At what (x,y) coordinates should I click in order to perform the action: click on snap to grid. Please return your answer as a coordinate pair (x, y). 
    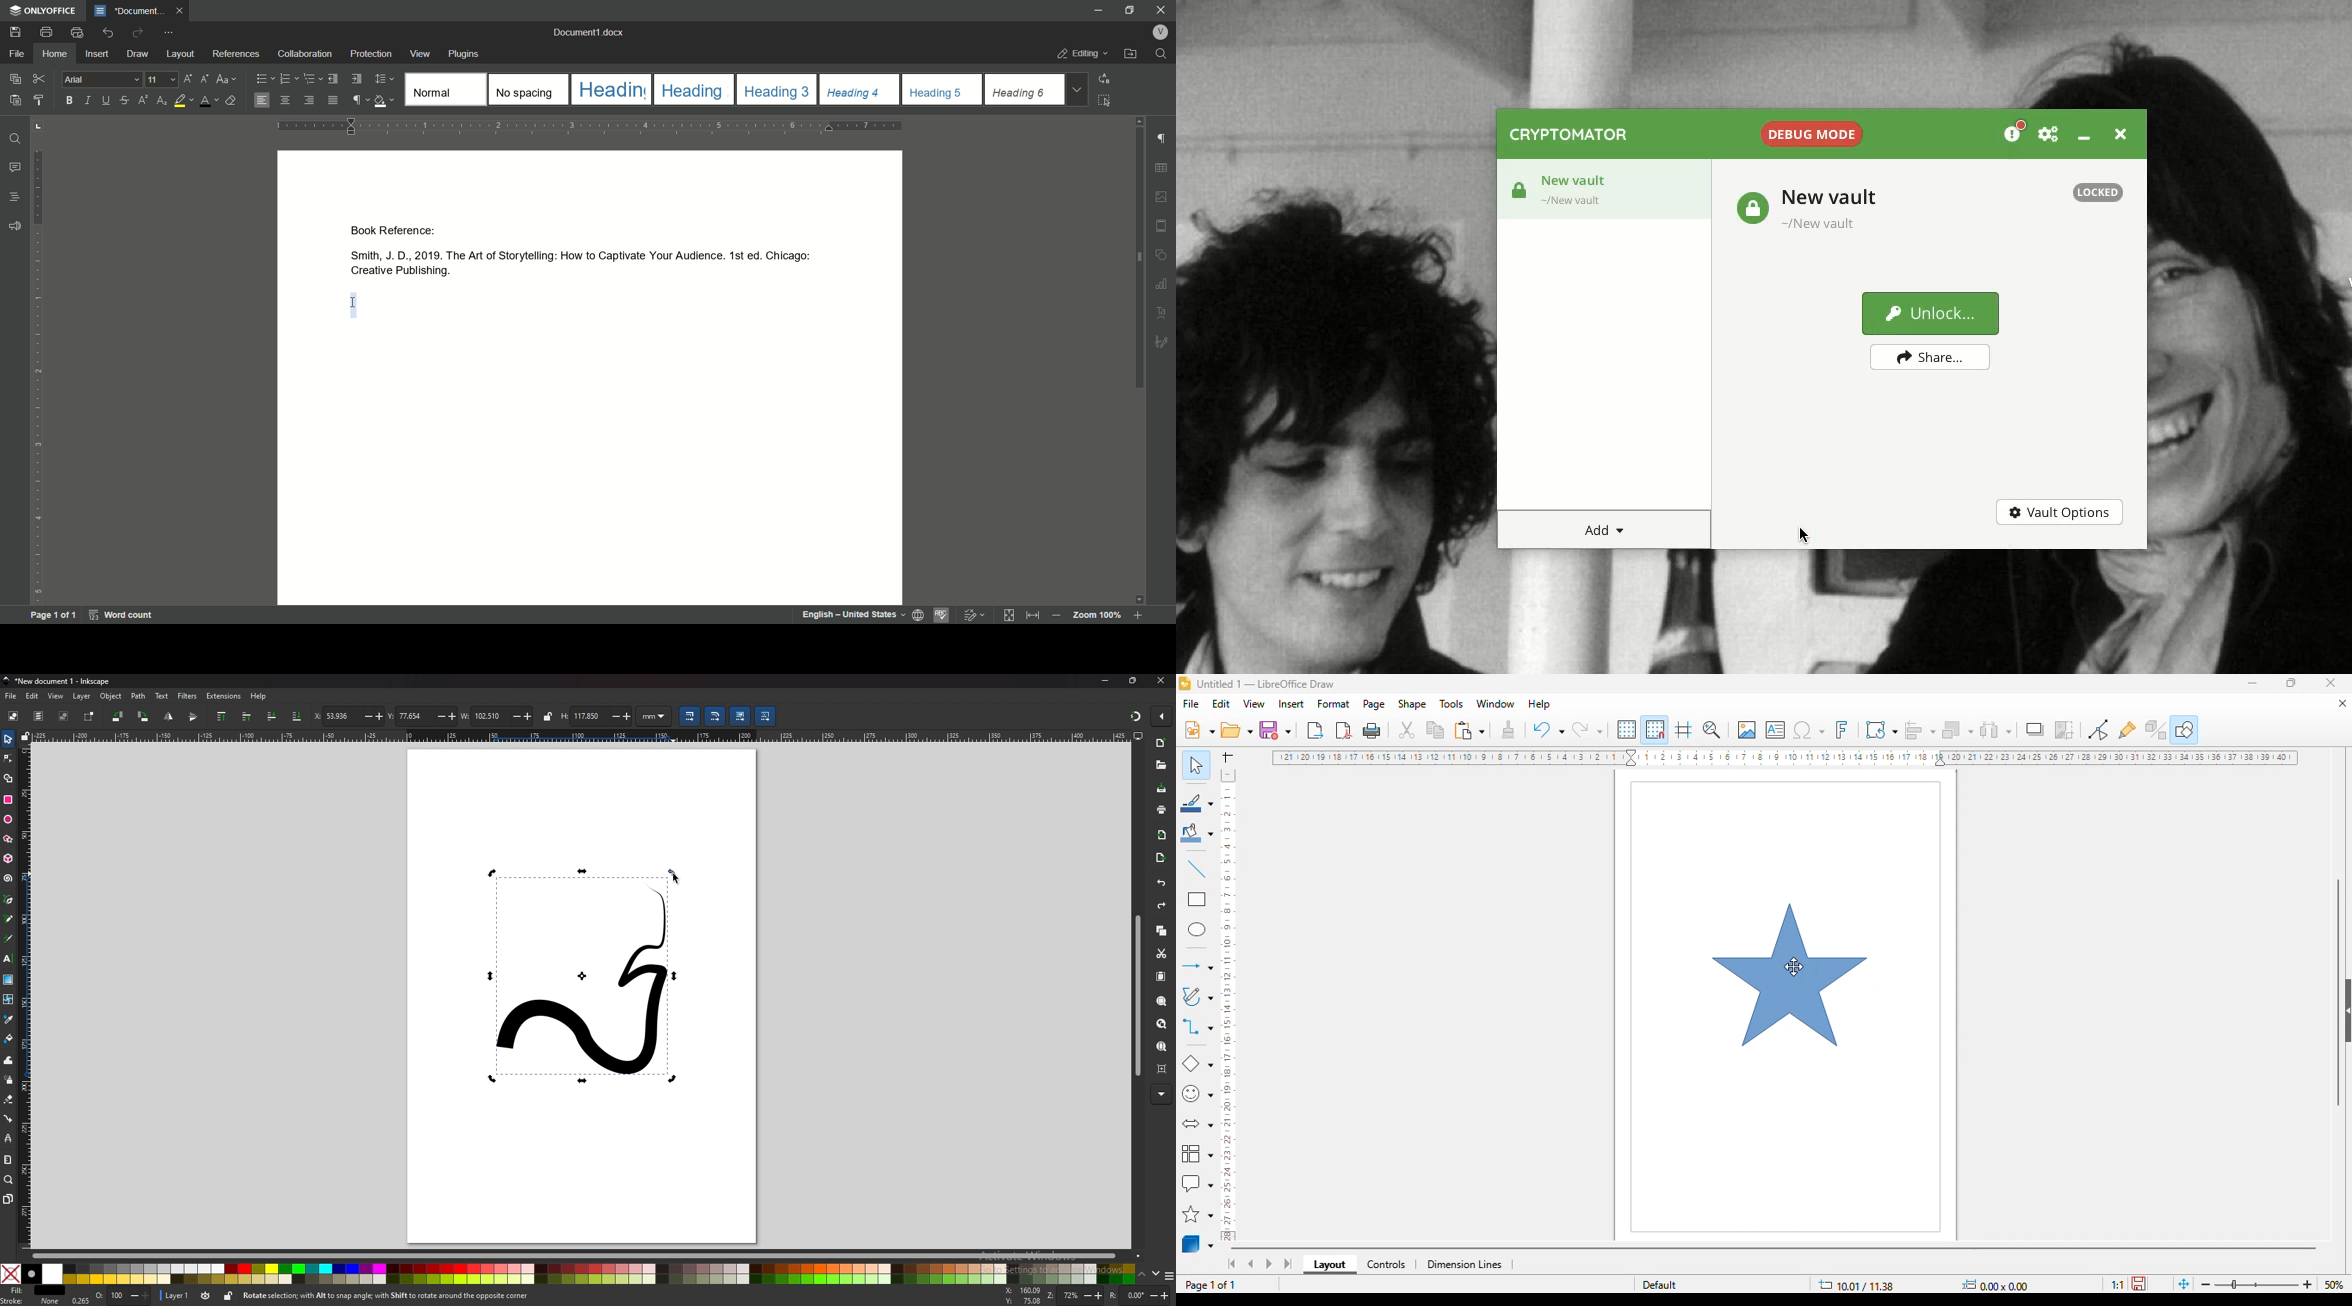
    Looking at the image, I should click on (1656, 729).